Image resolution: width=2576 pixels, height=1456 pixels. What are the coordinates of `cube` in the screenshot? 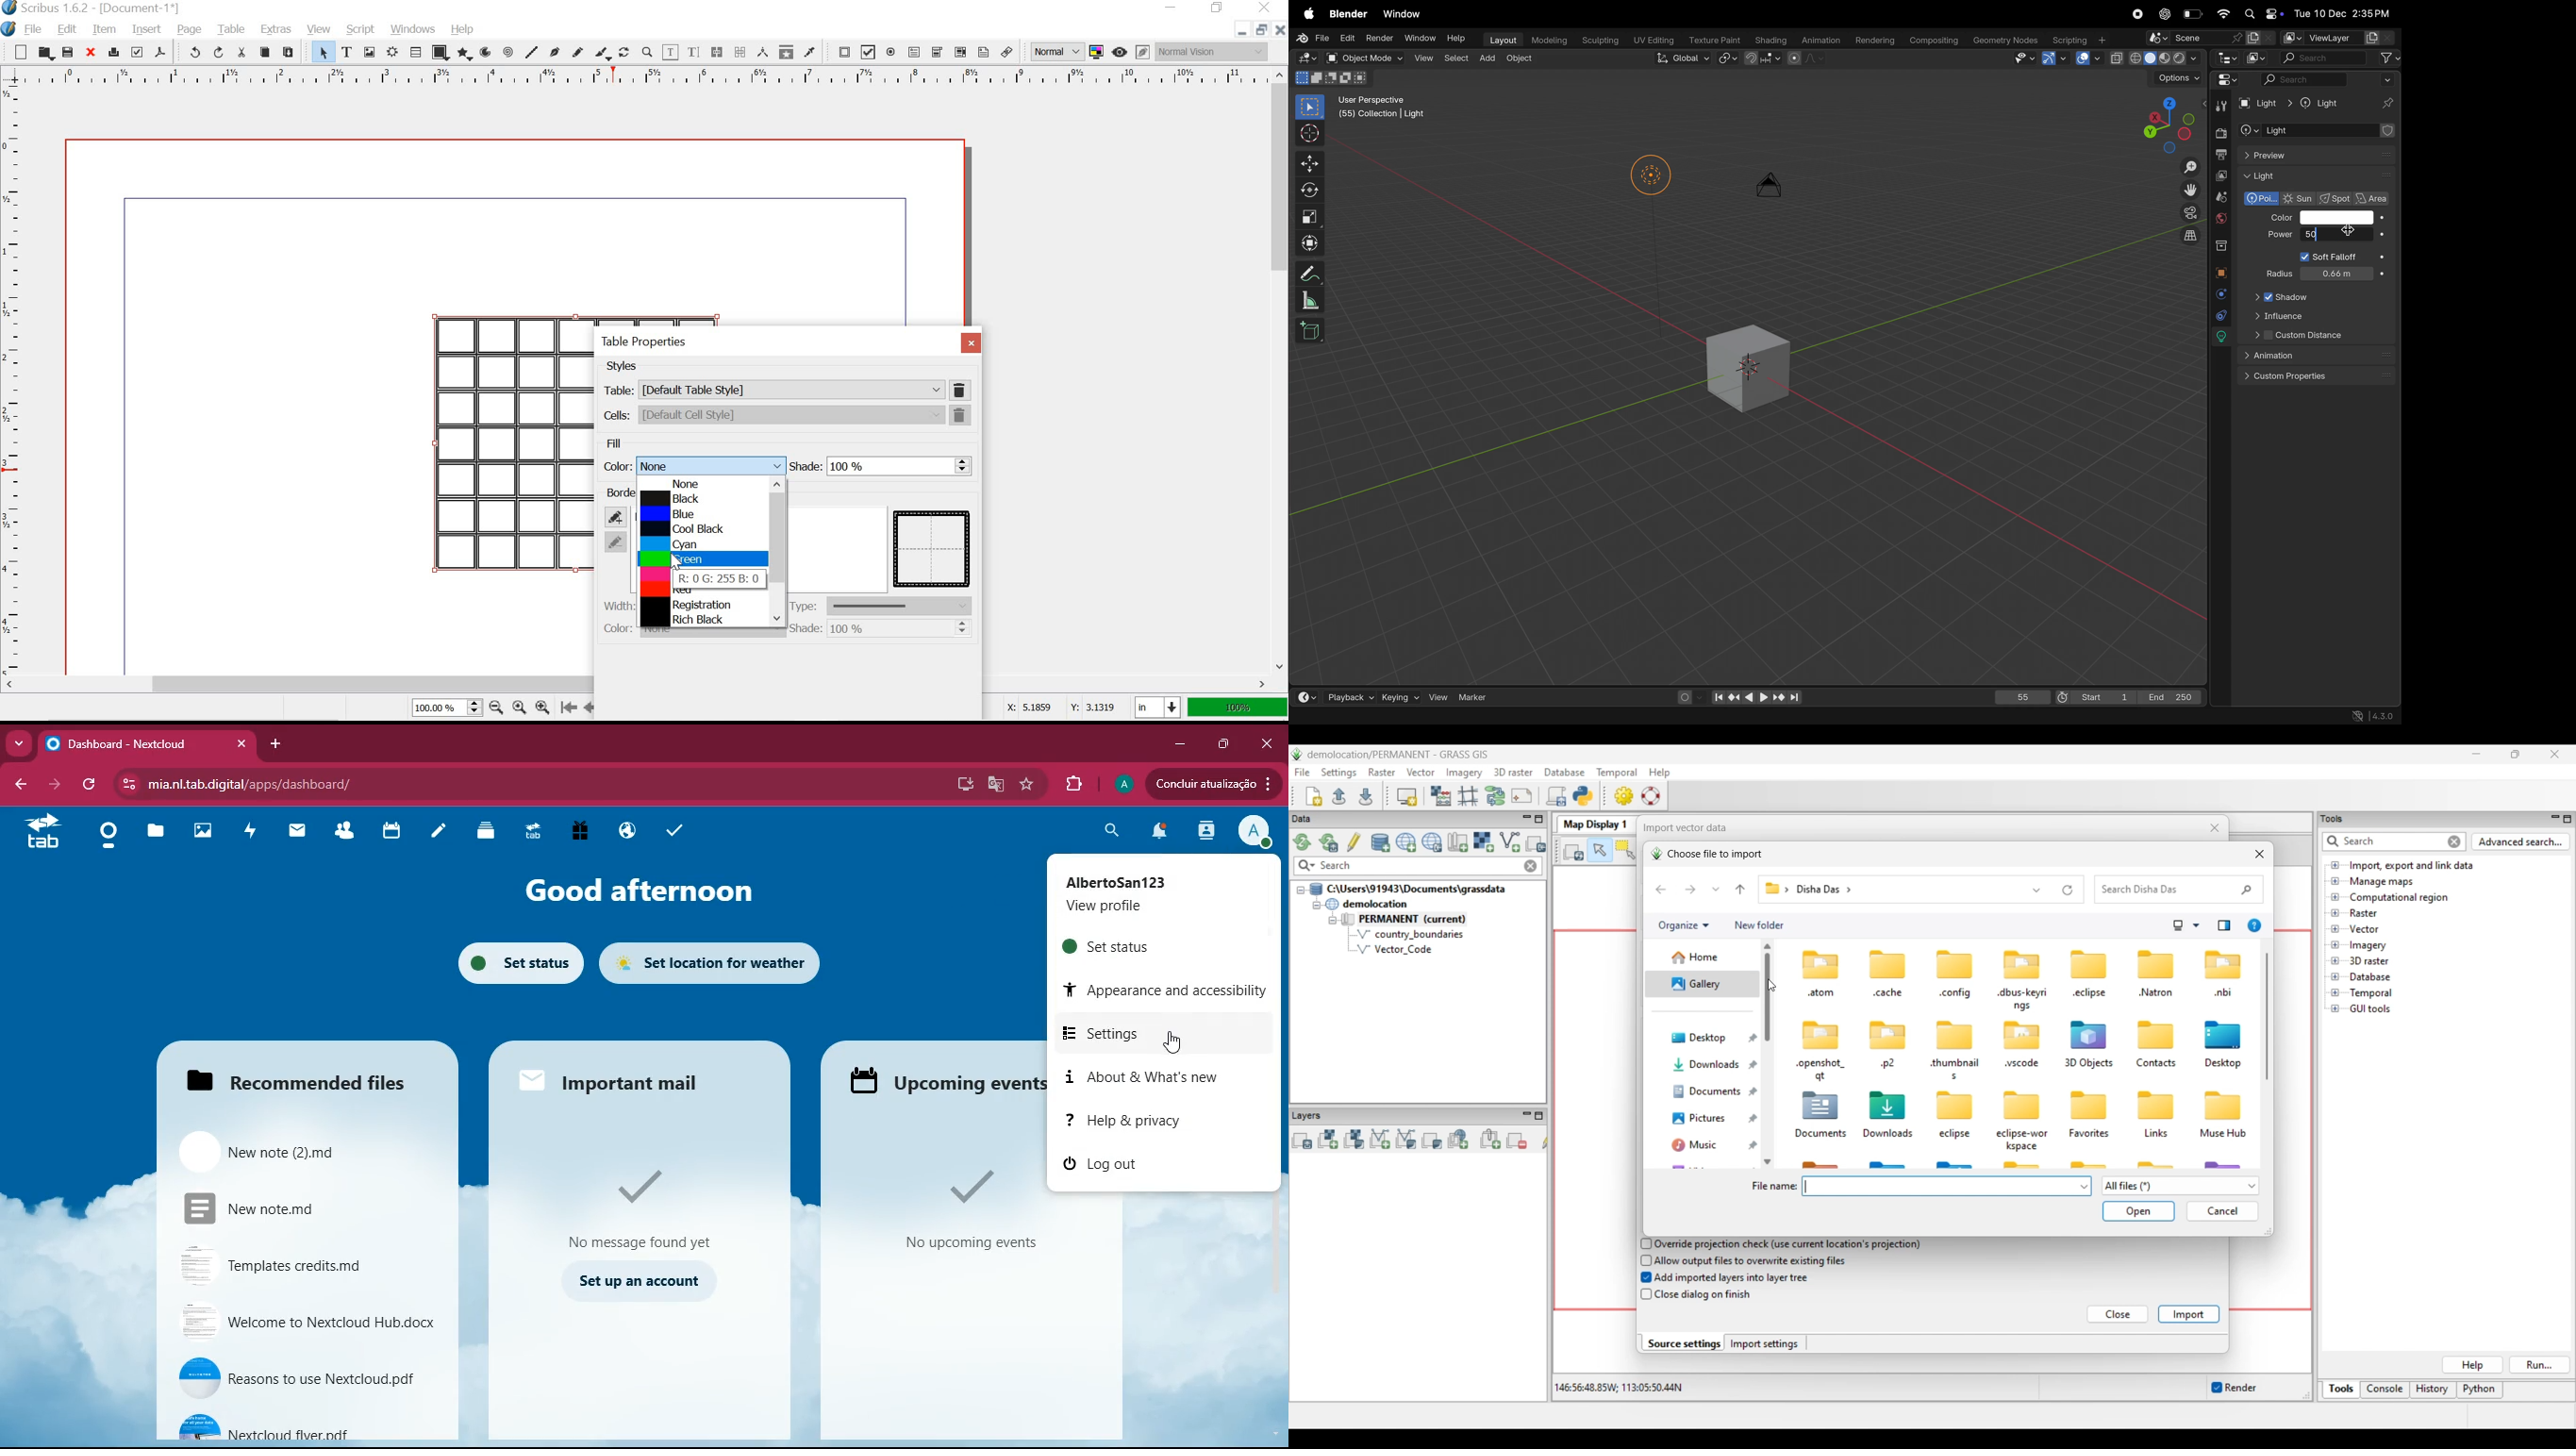 It's located at (1313, 334).